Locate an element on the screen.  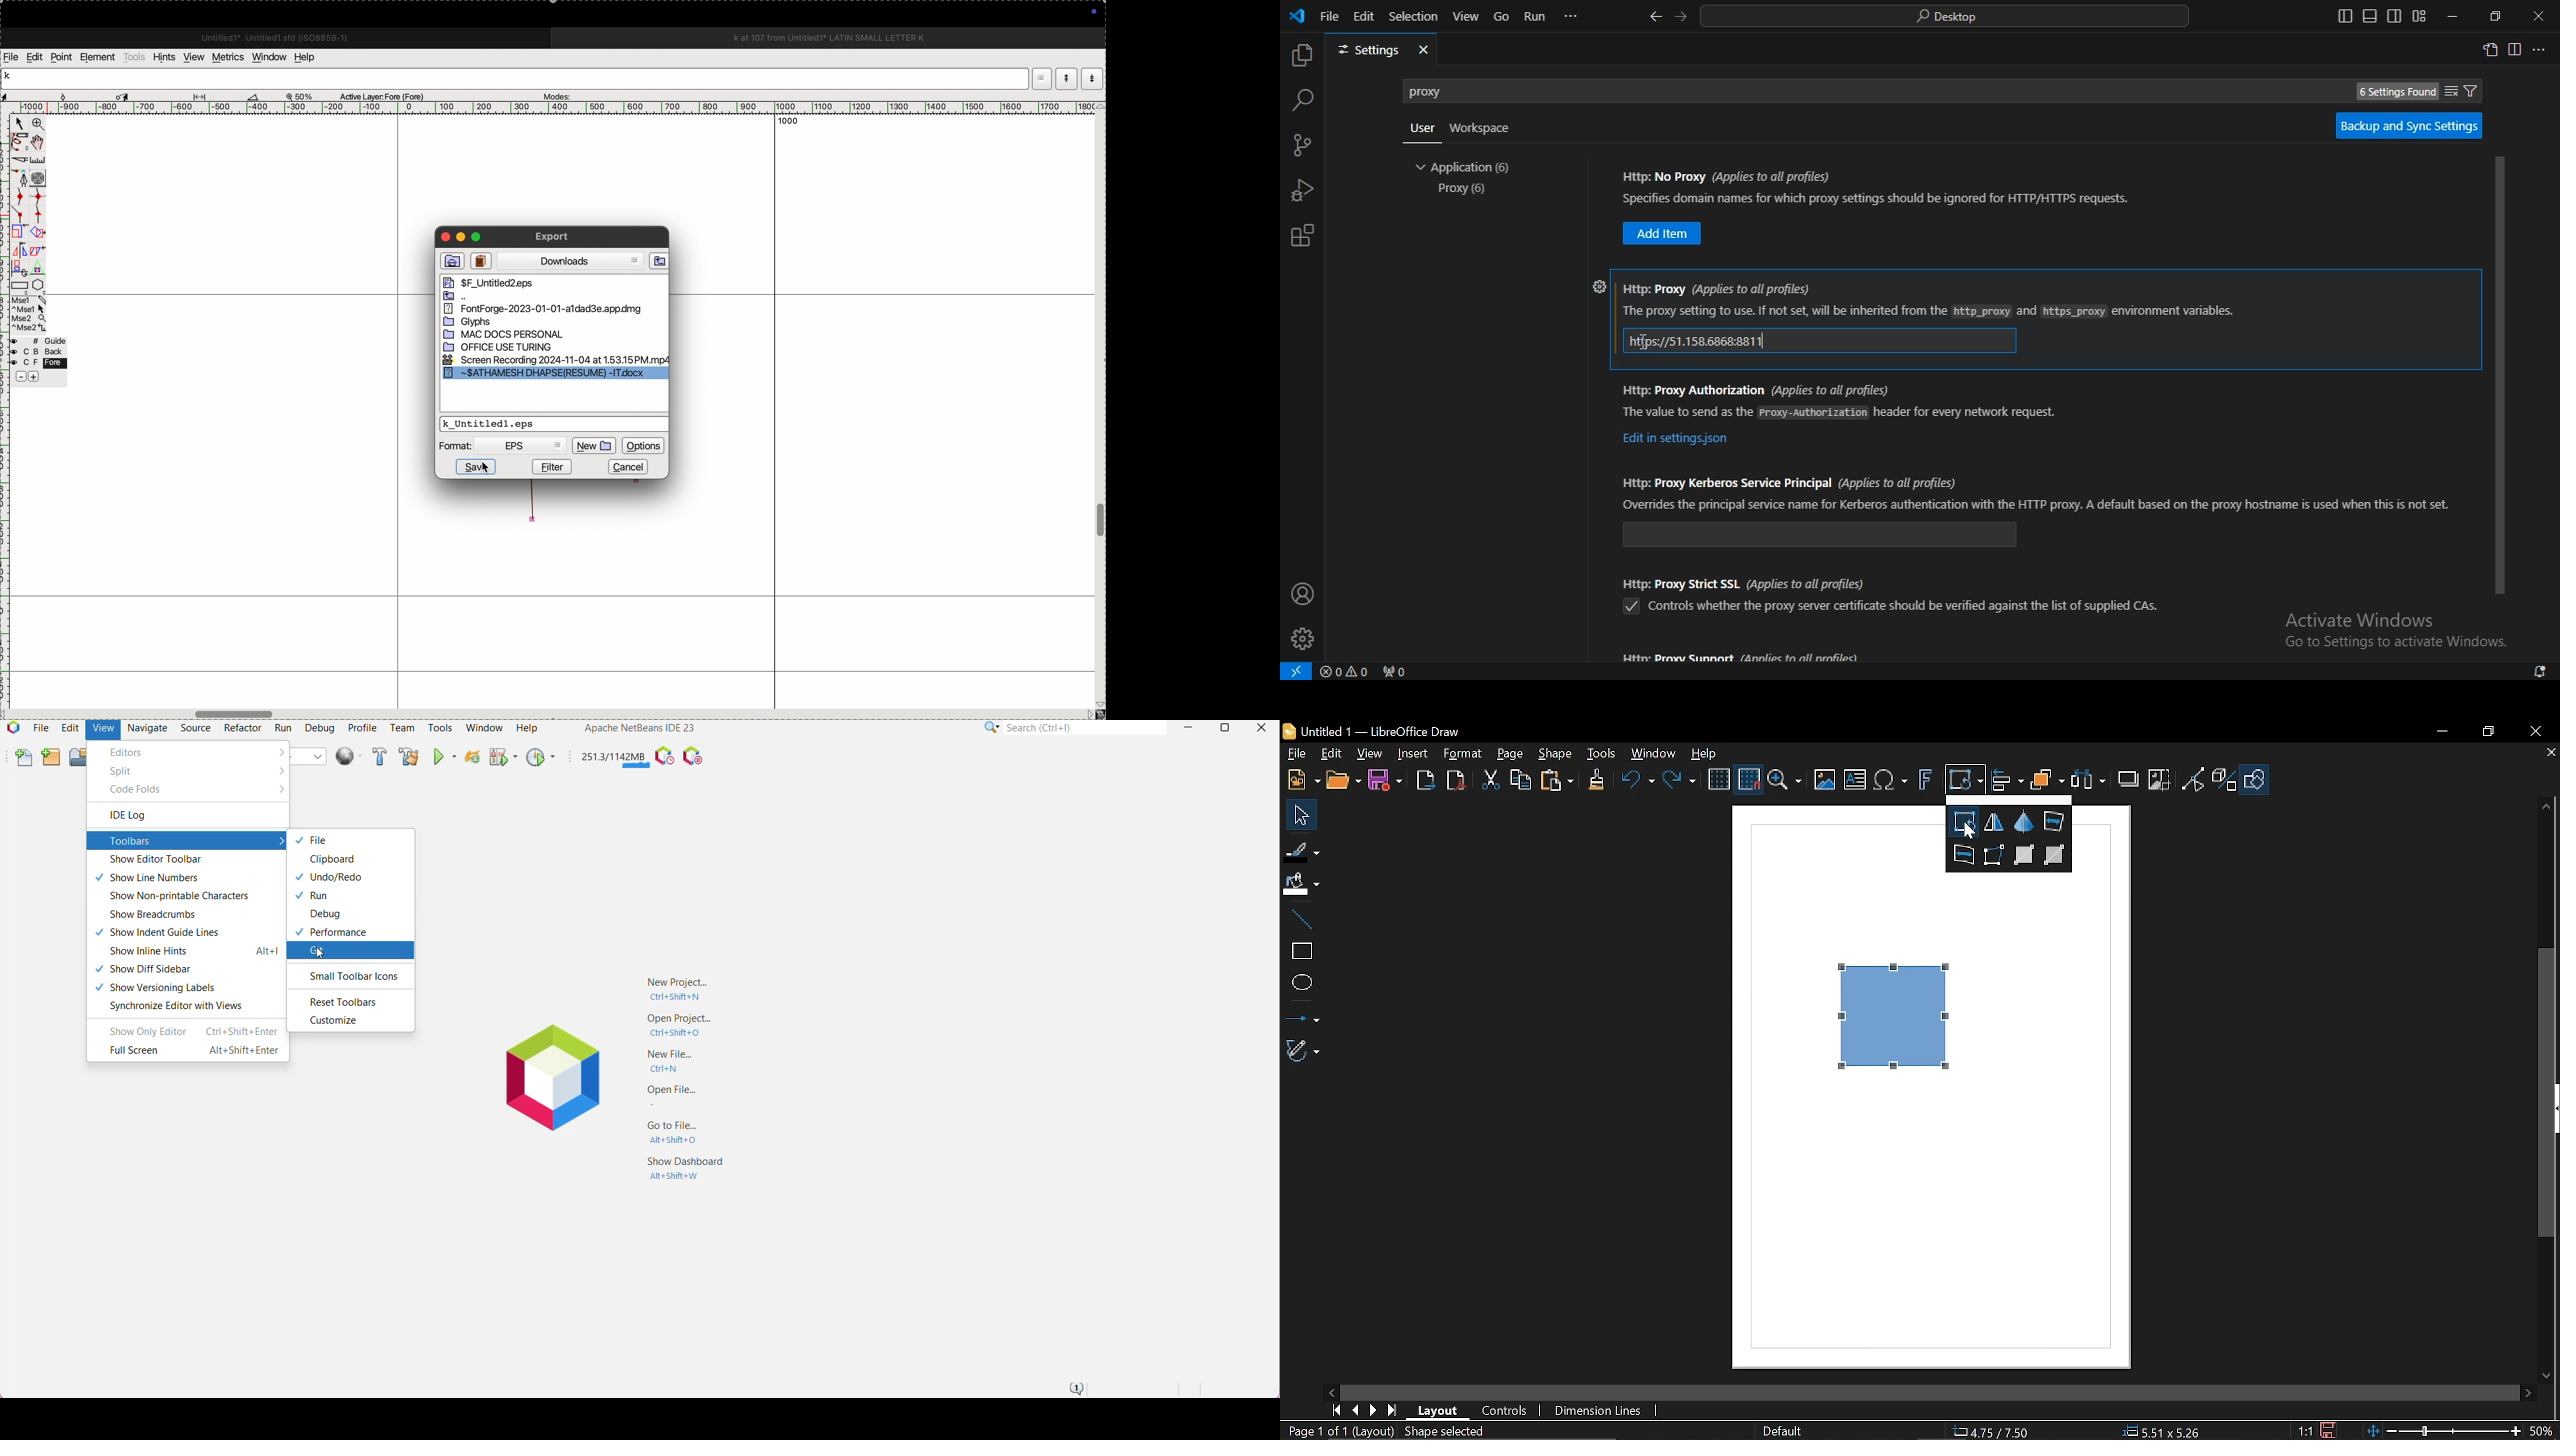
metrics is located at coordinates (227, 57).